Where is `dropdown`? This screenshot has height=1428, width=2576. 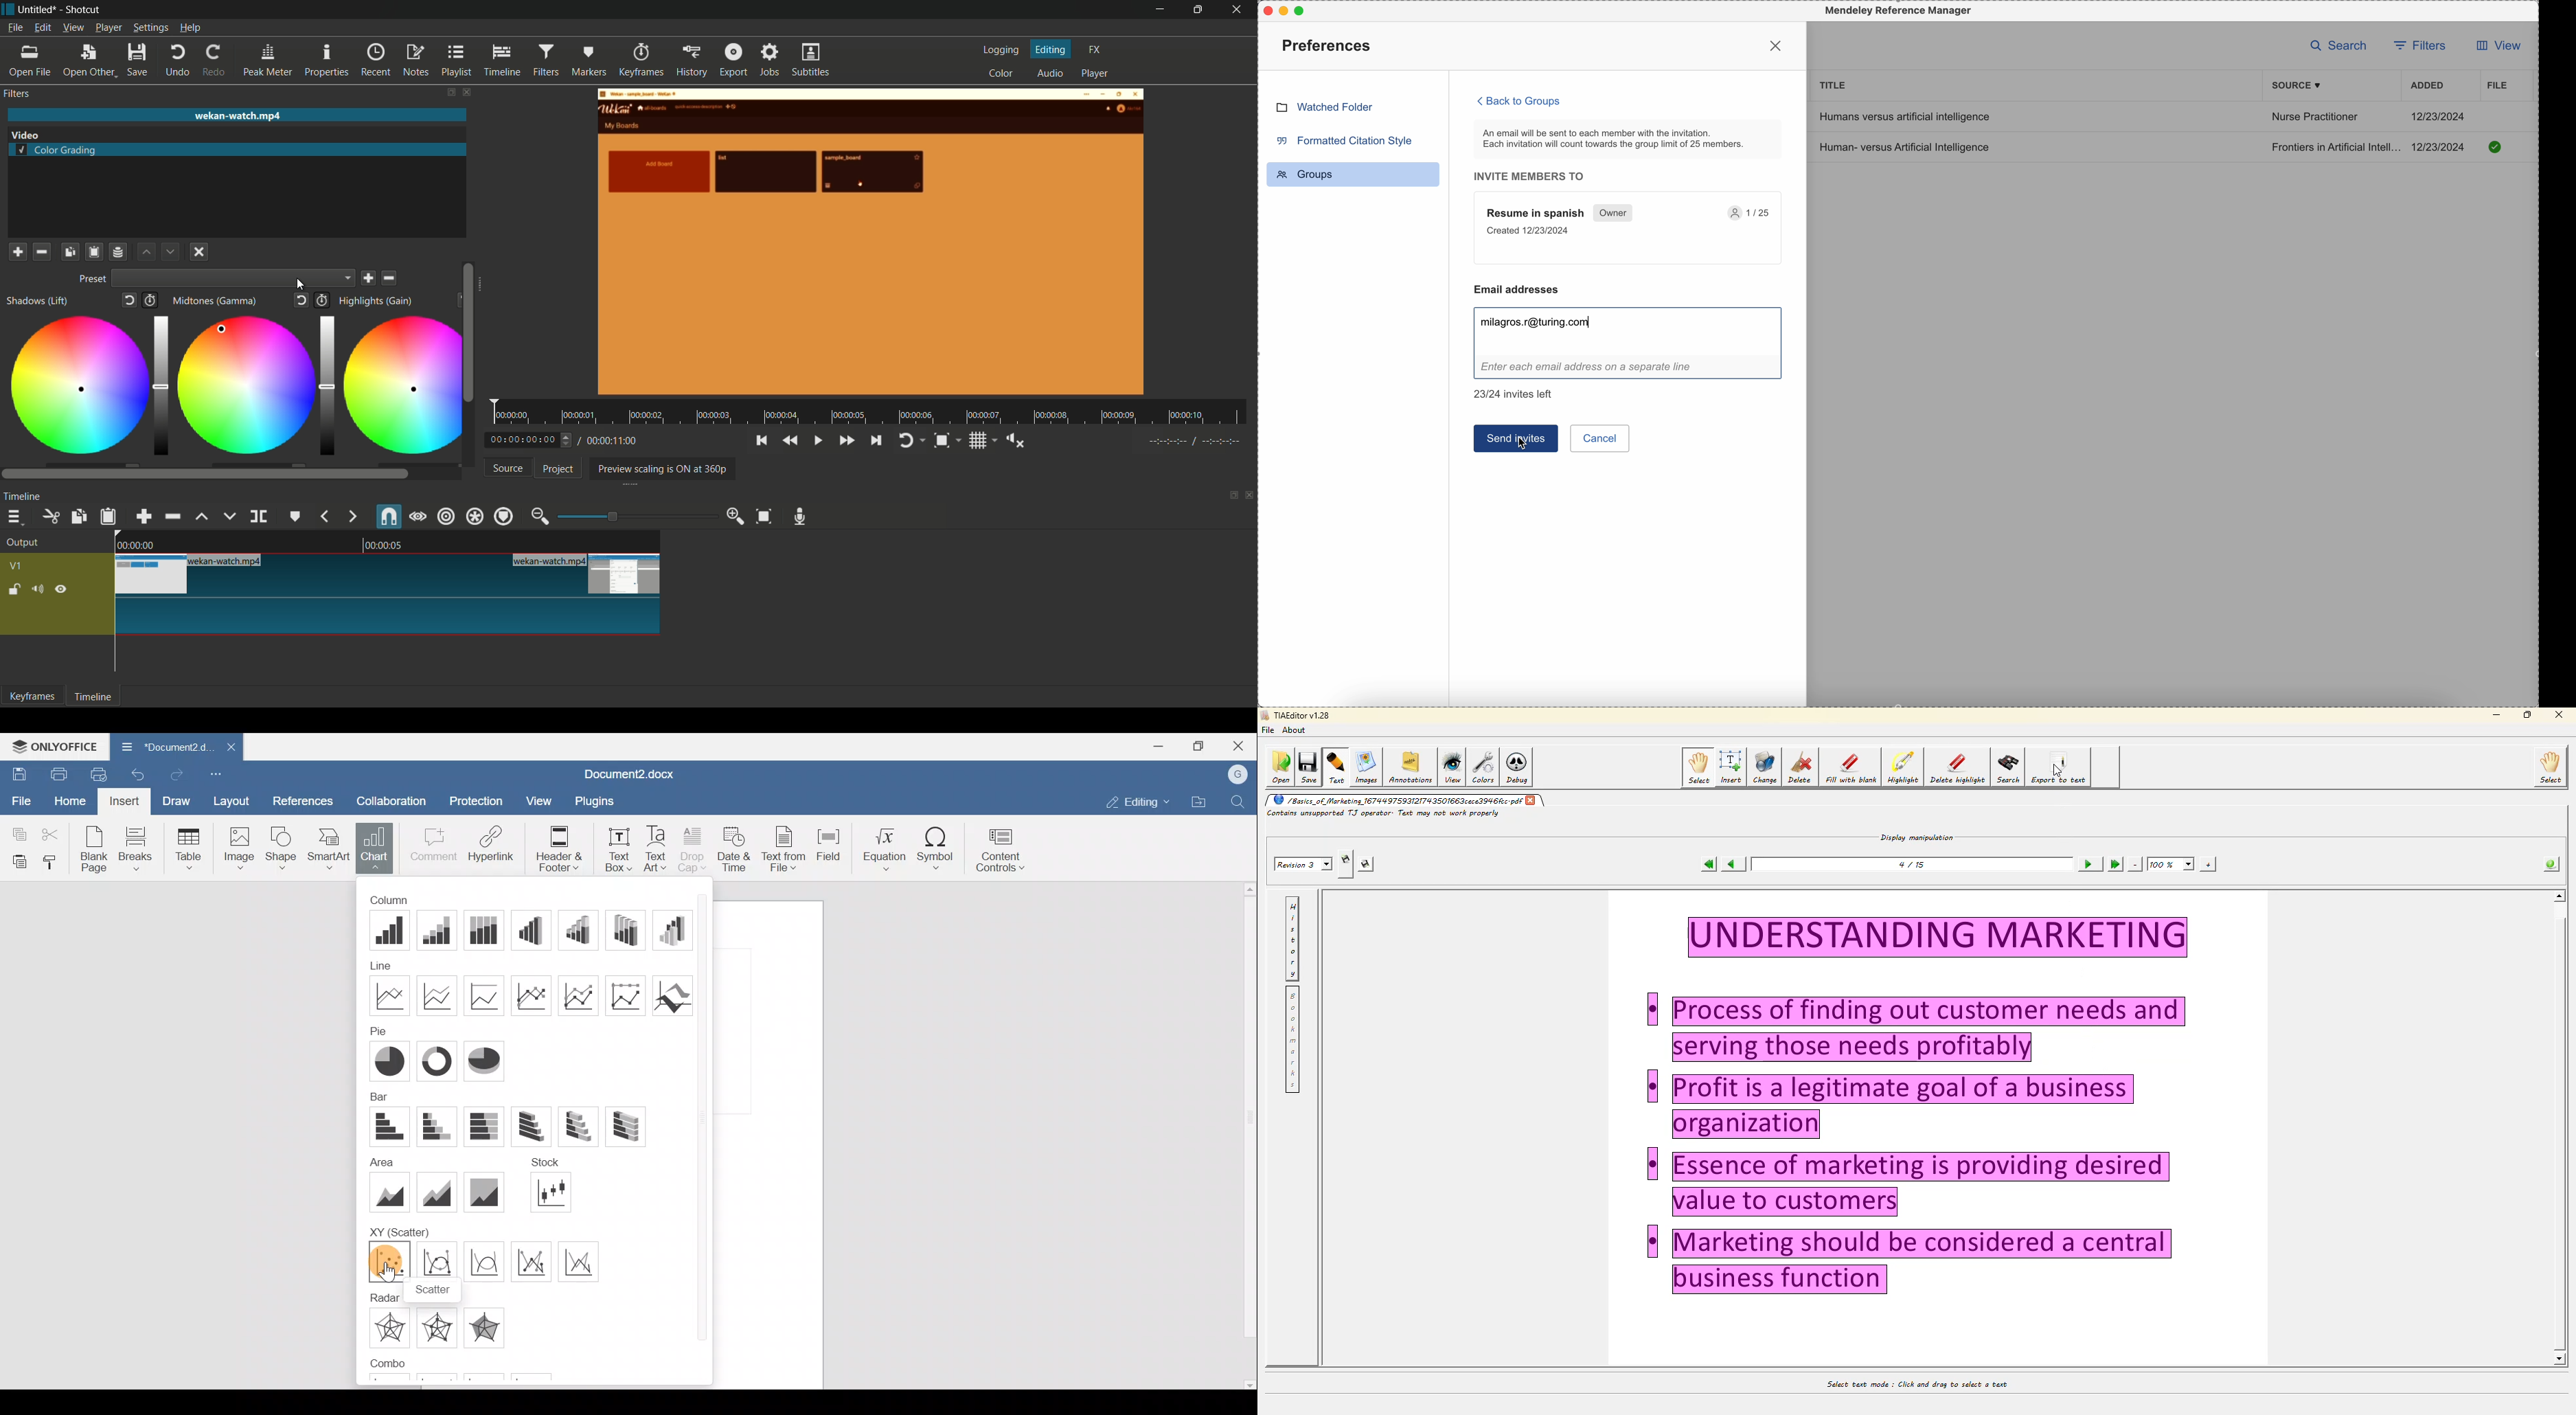
dropdown is located at coordinates (233, 278).